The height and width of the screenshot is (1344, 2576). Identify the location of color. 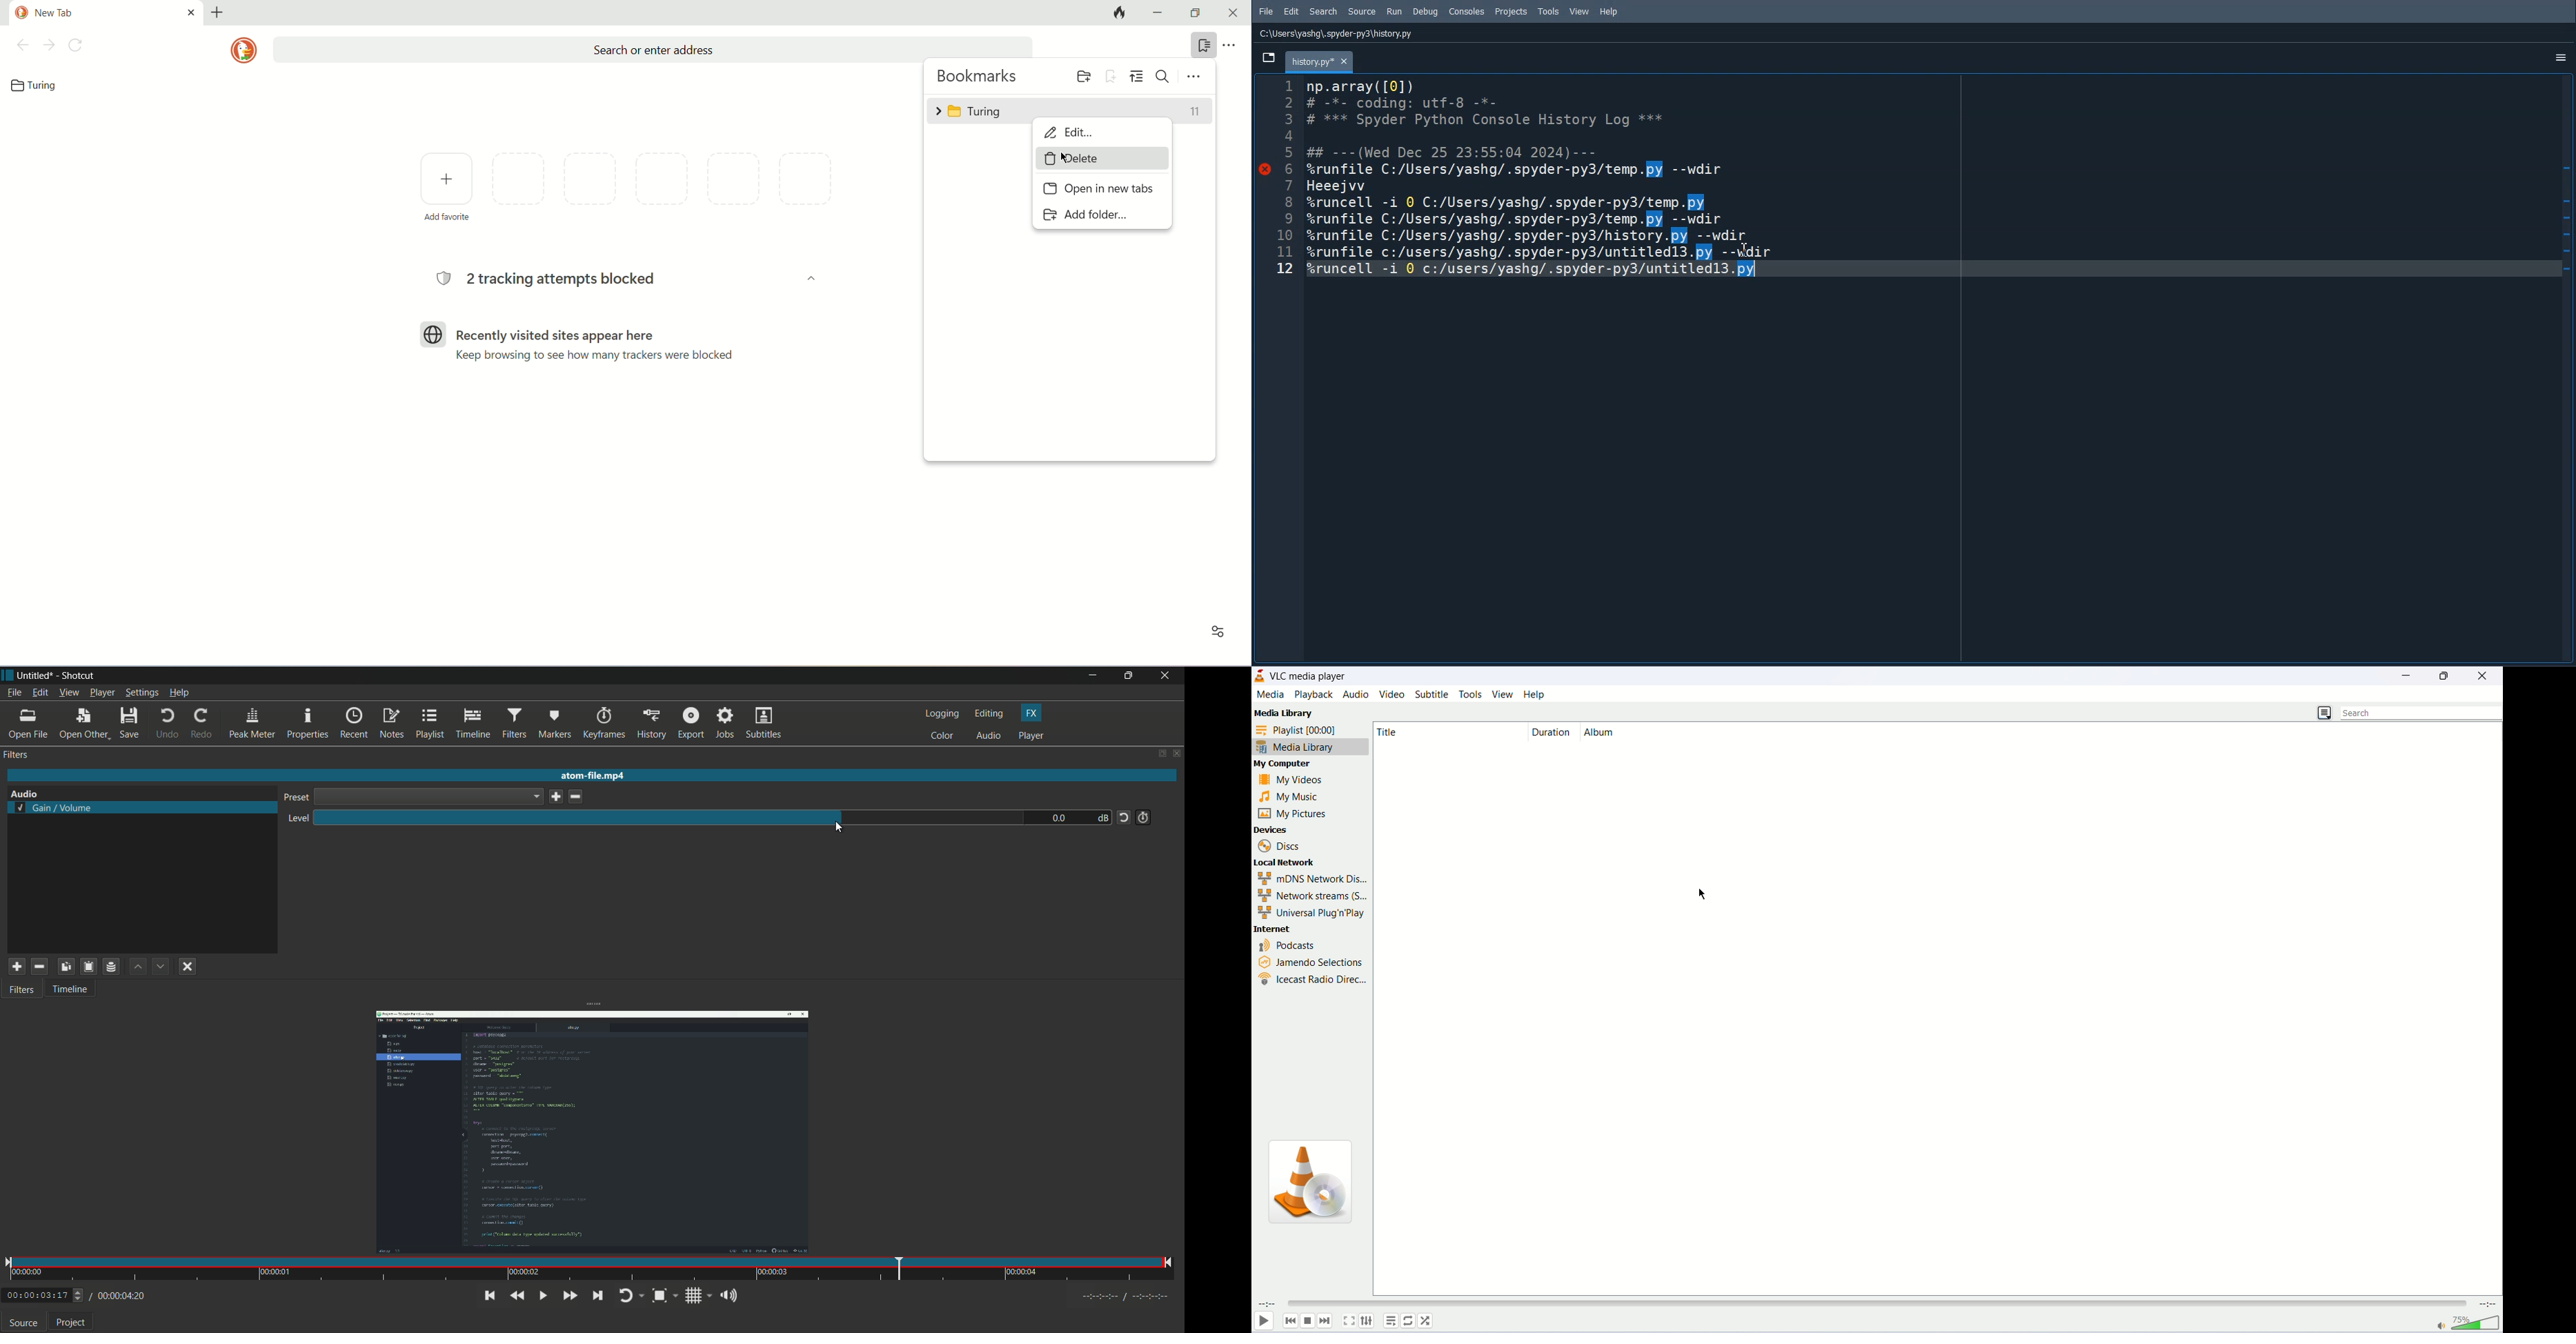
(942, 737).